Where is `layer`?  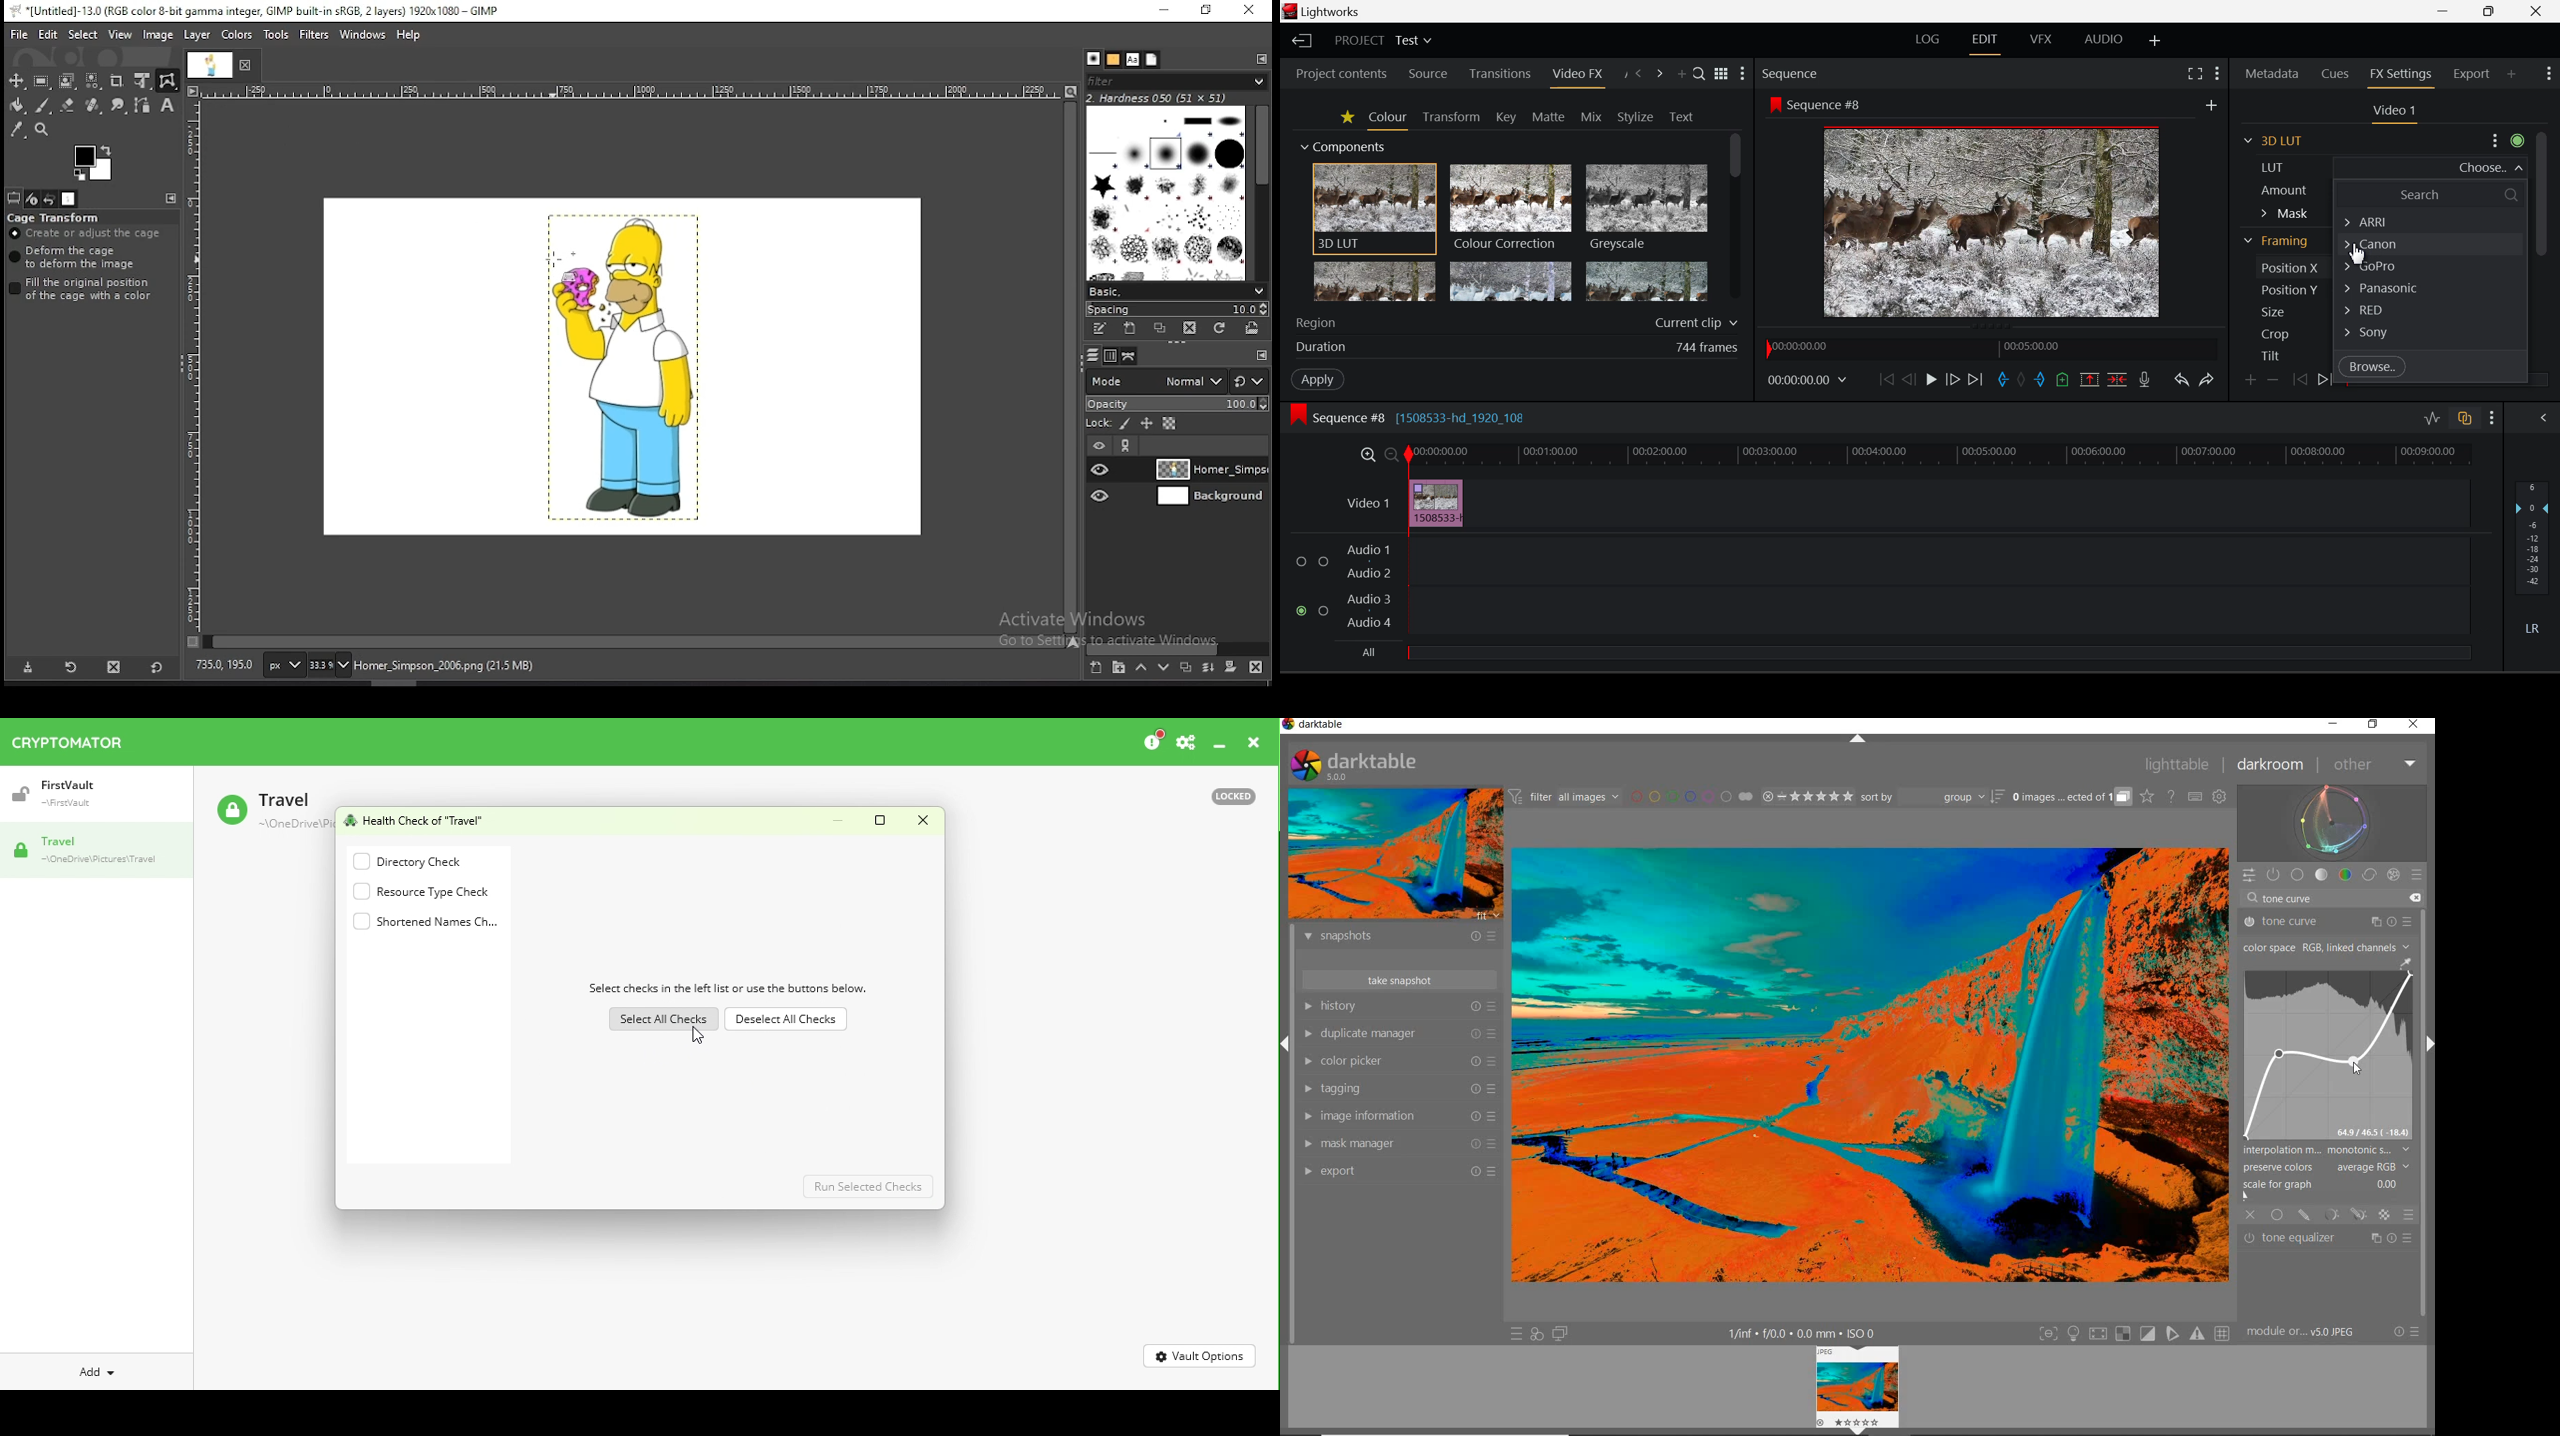 layer is located at coordinates (198, 36).